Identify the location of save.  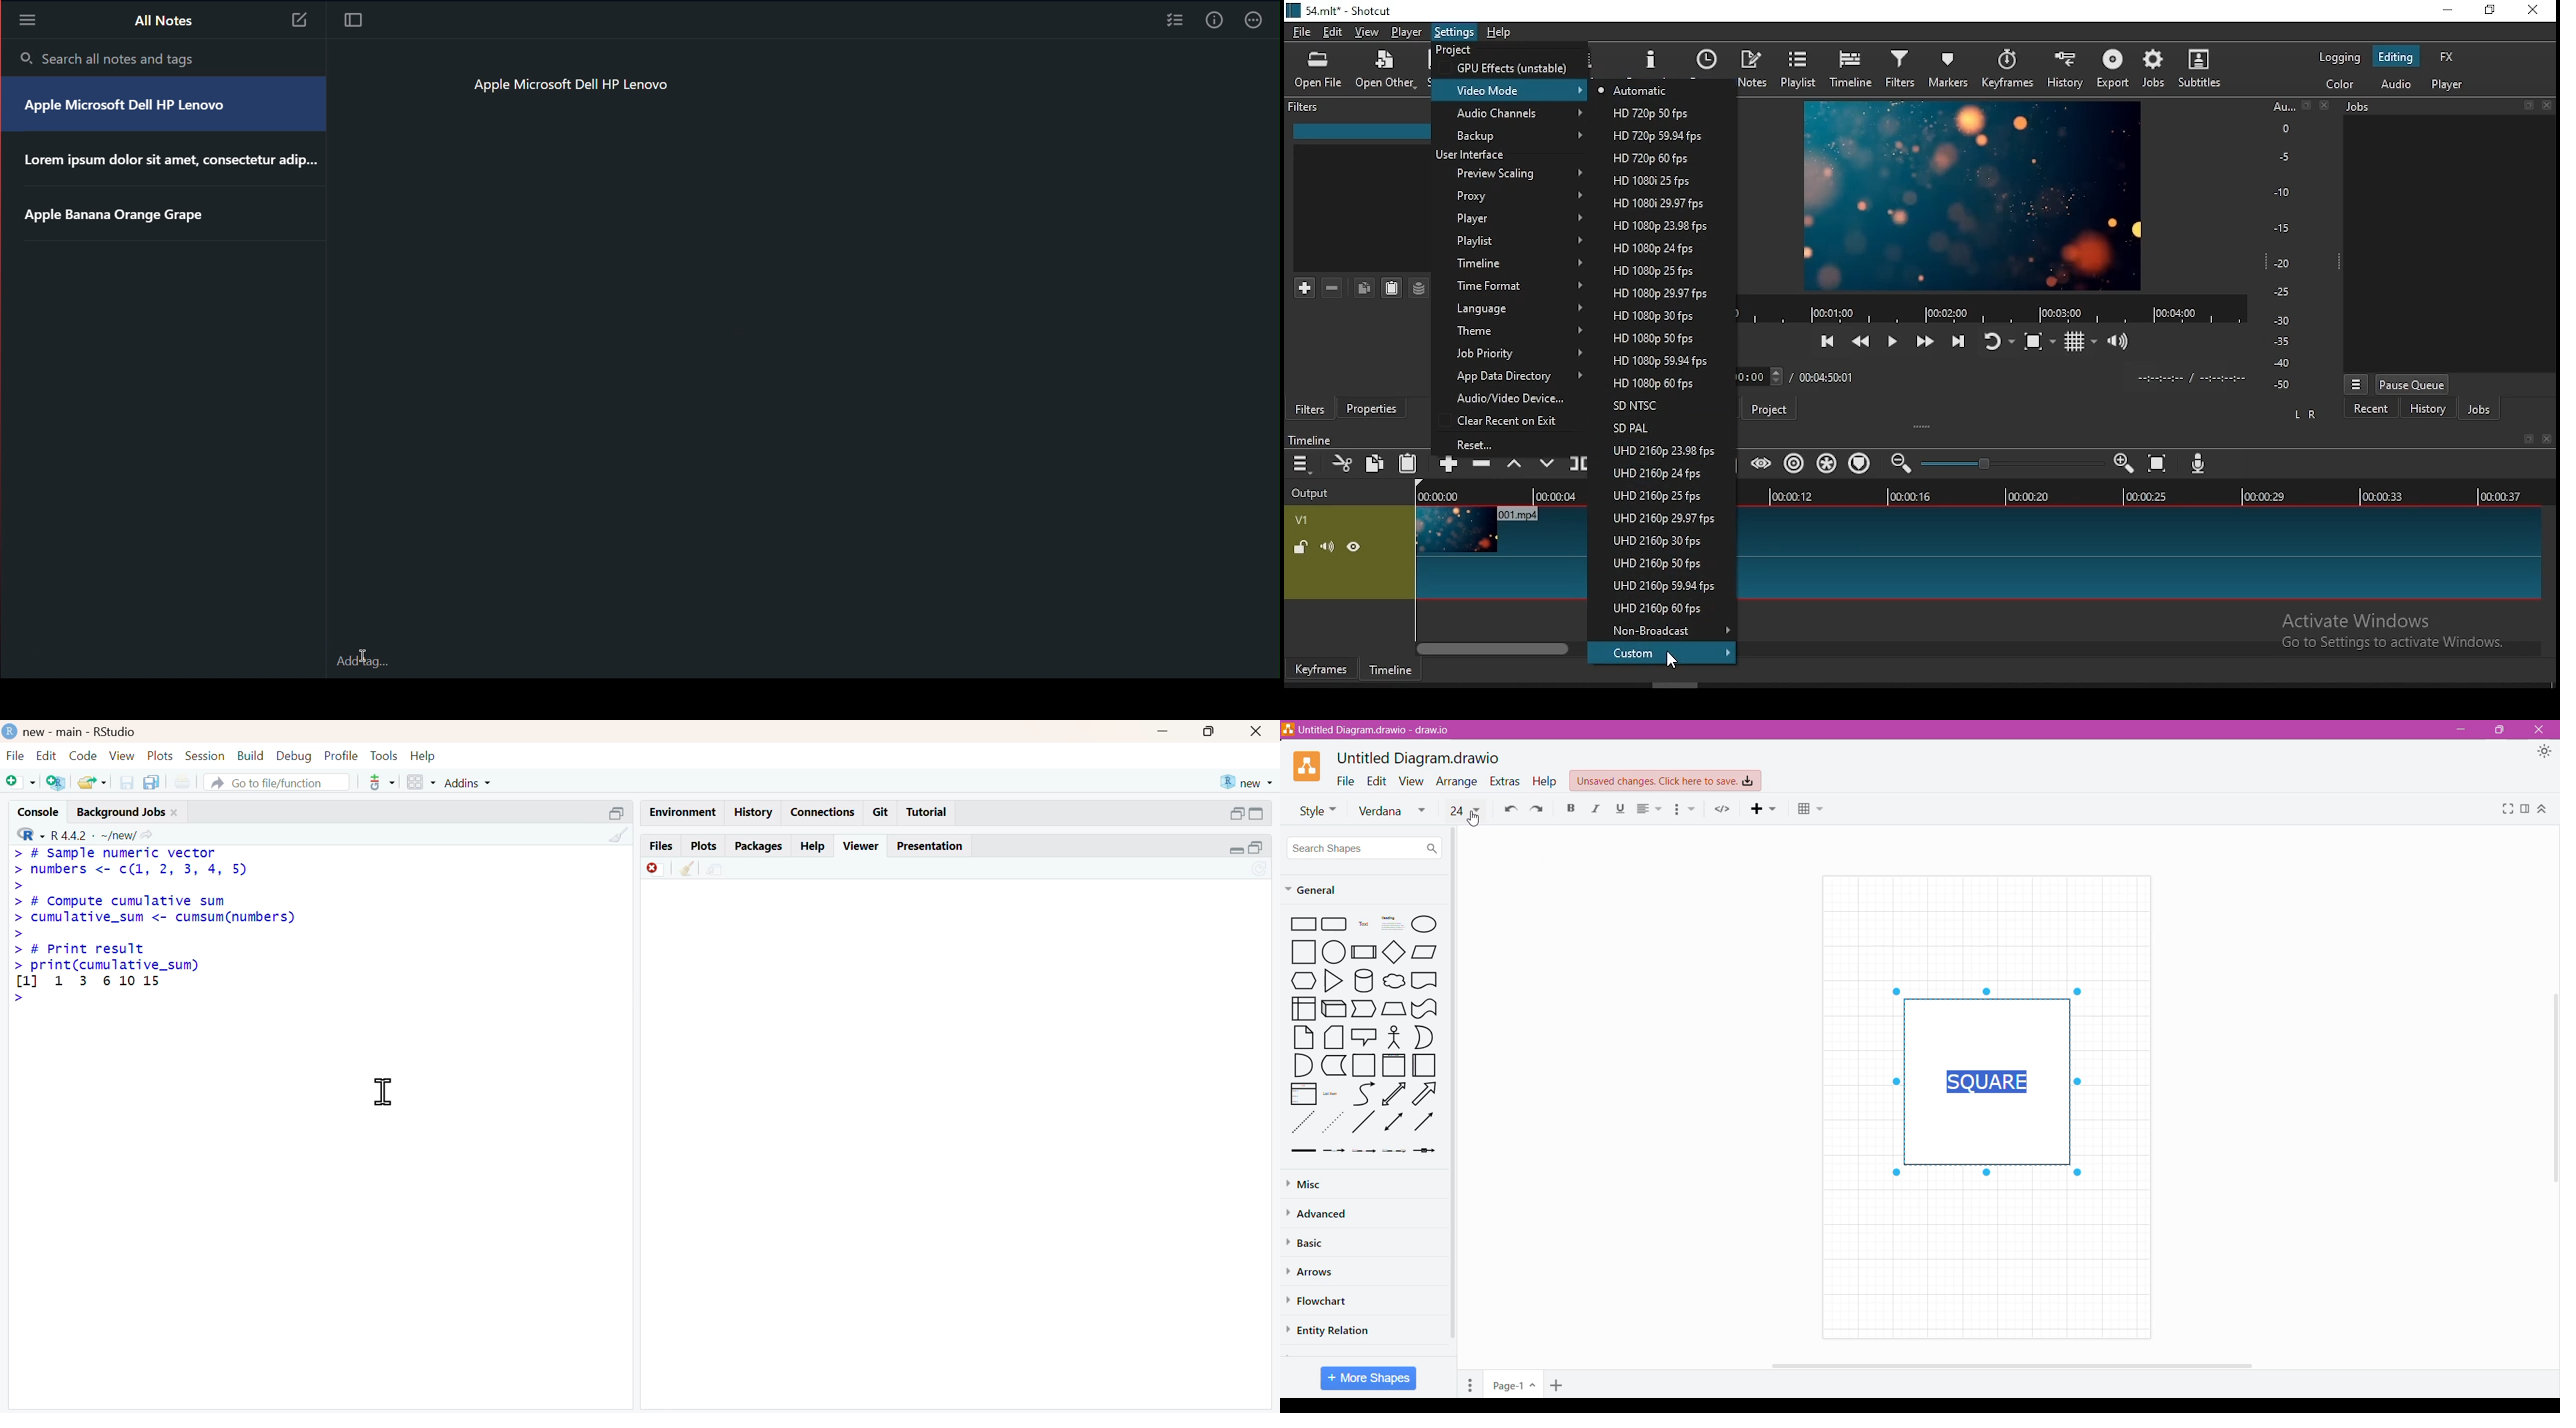
(127, 783).